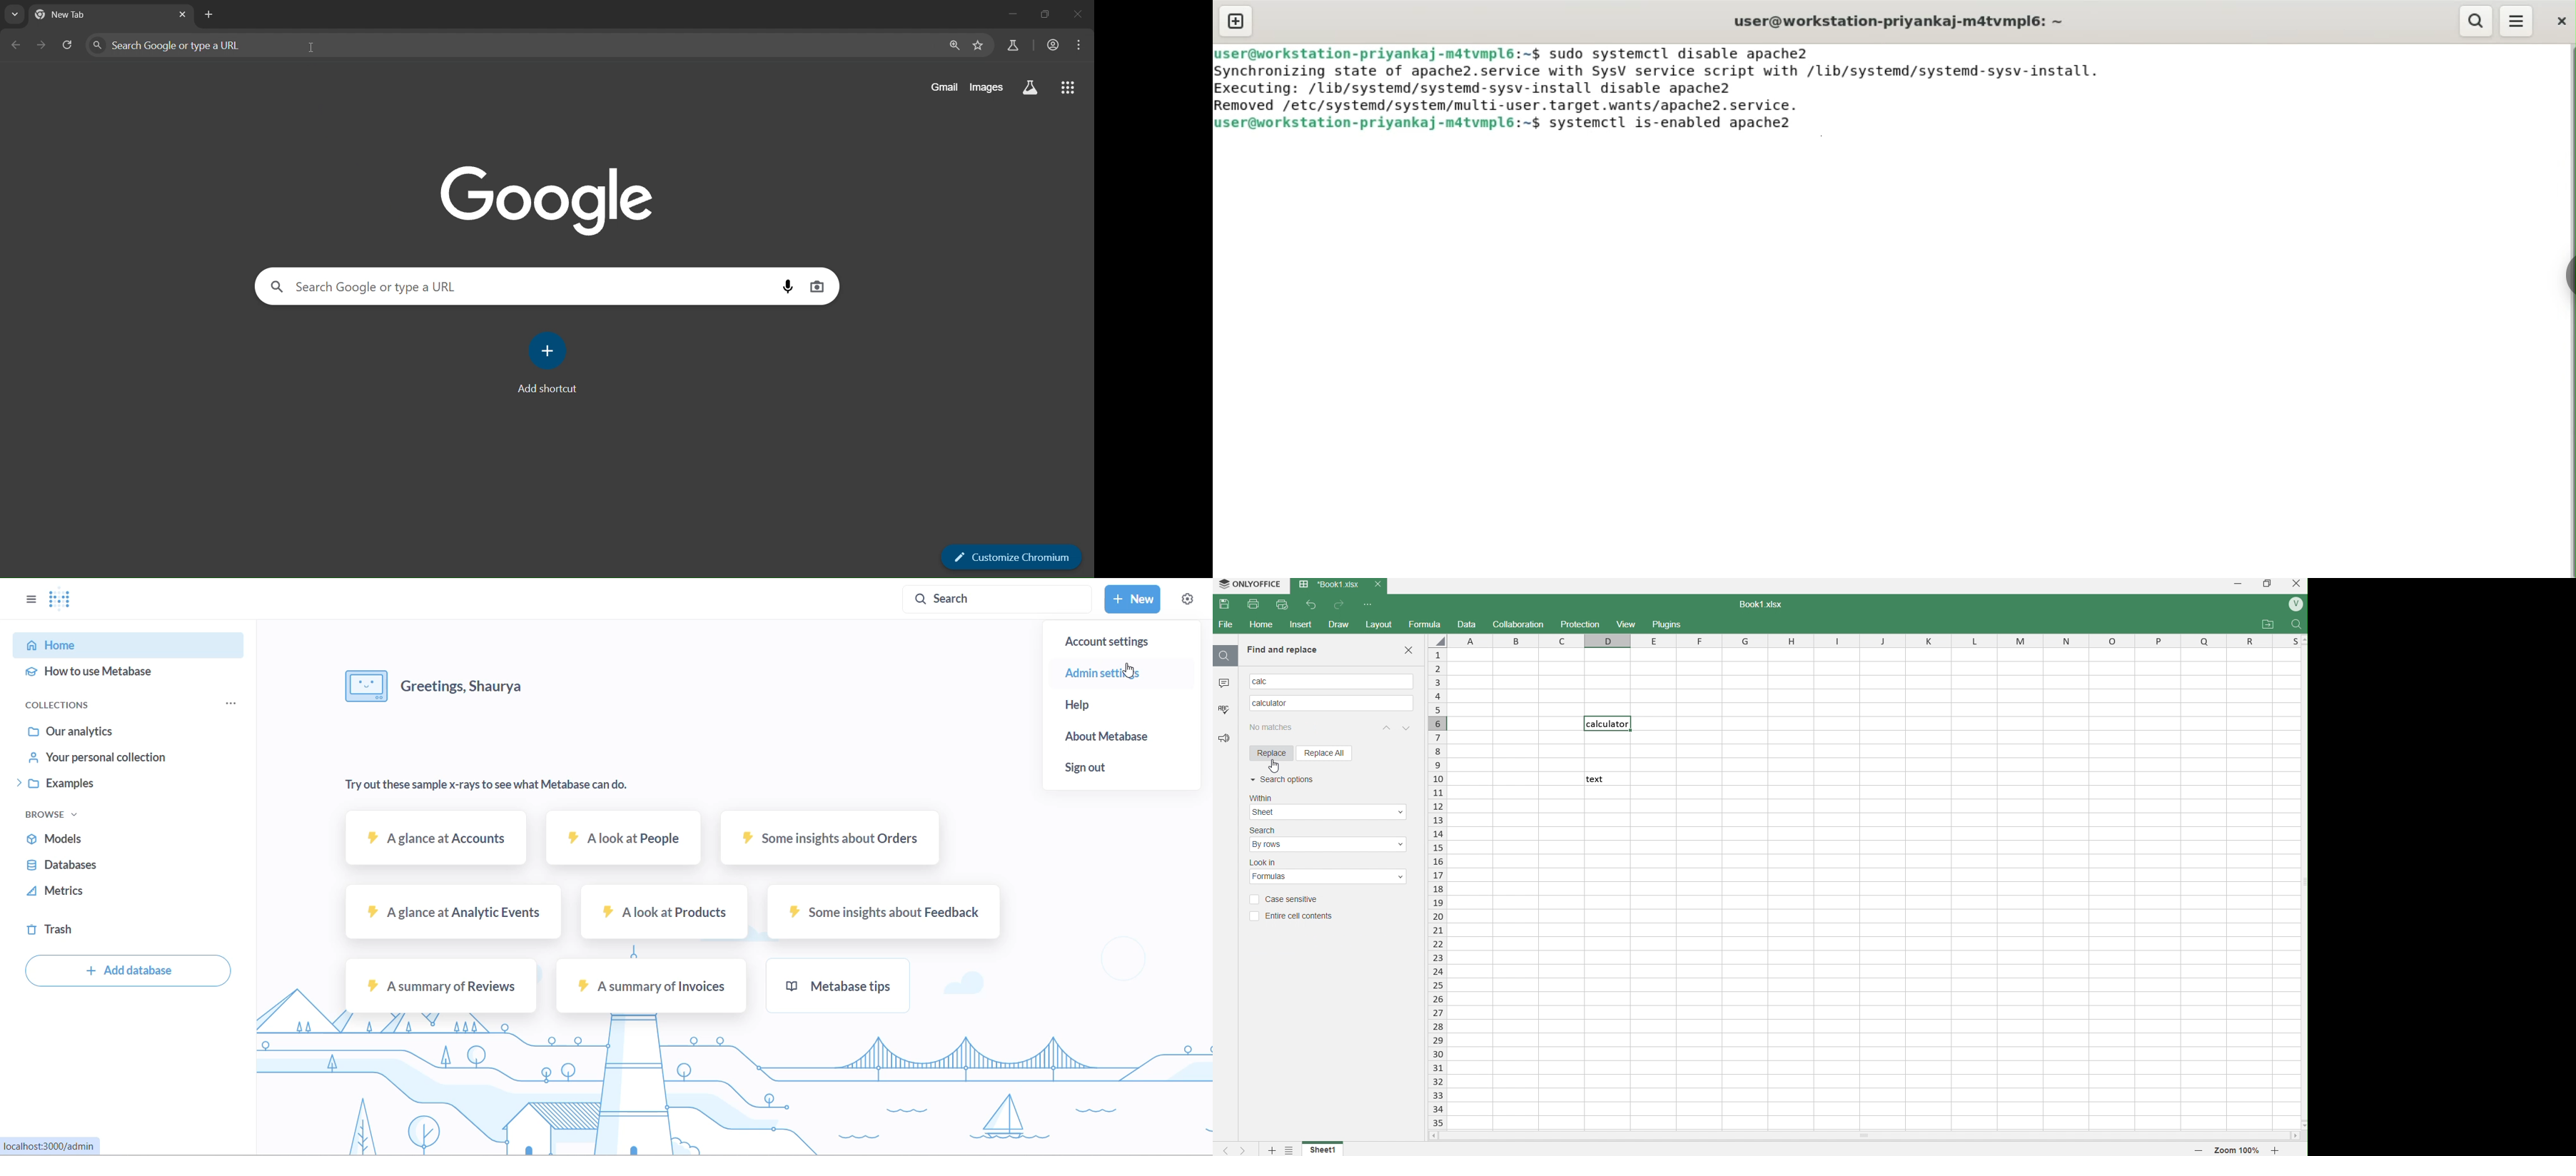 The image size is (2576, 1176). What do you see at coordinates (1241, 1149) in the screenshot?
I see `next sheet` at bounding box center [1241, 1149].